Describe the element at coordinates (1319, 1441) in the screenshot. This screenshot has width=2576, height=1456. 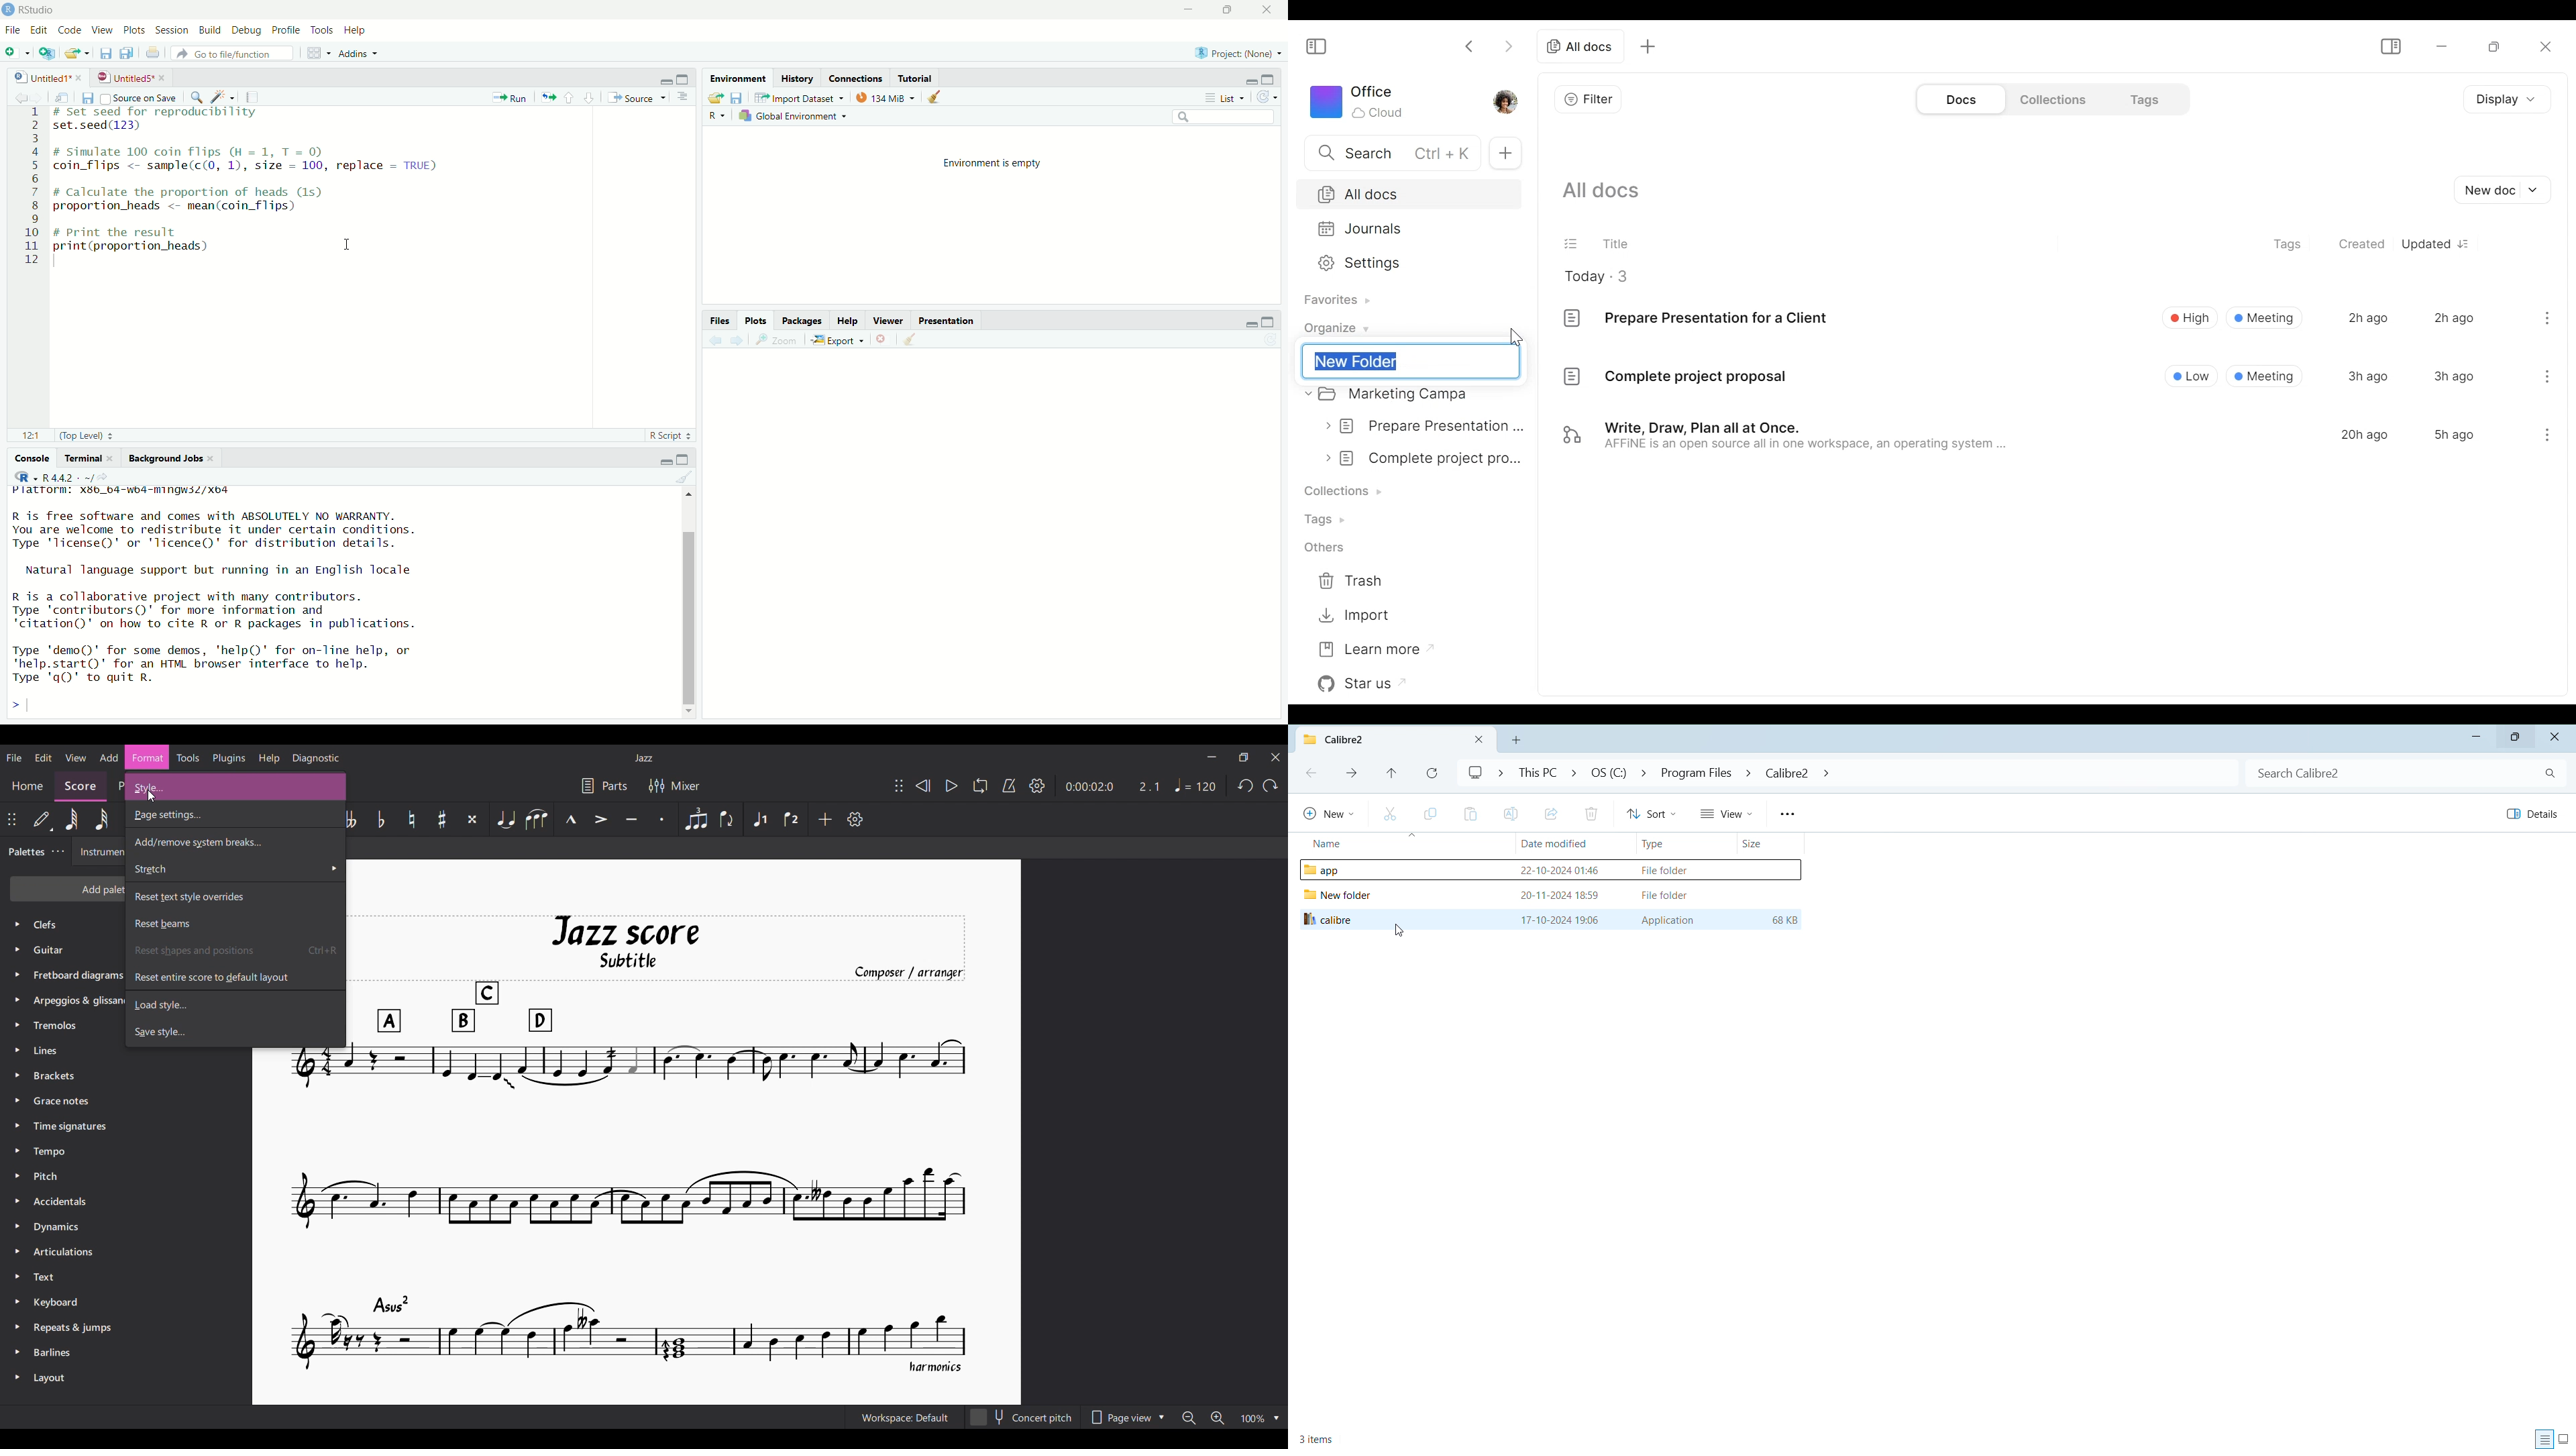
I see `3 items` at that location.